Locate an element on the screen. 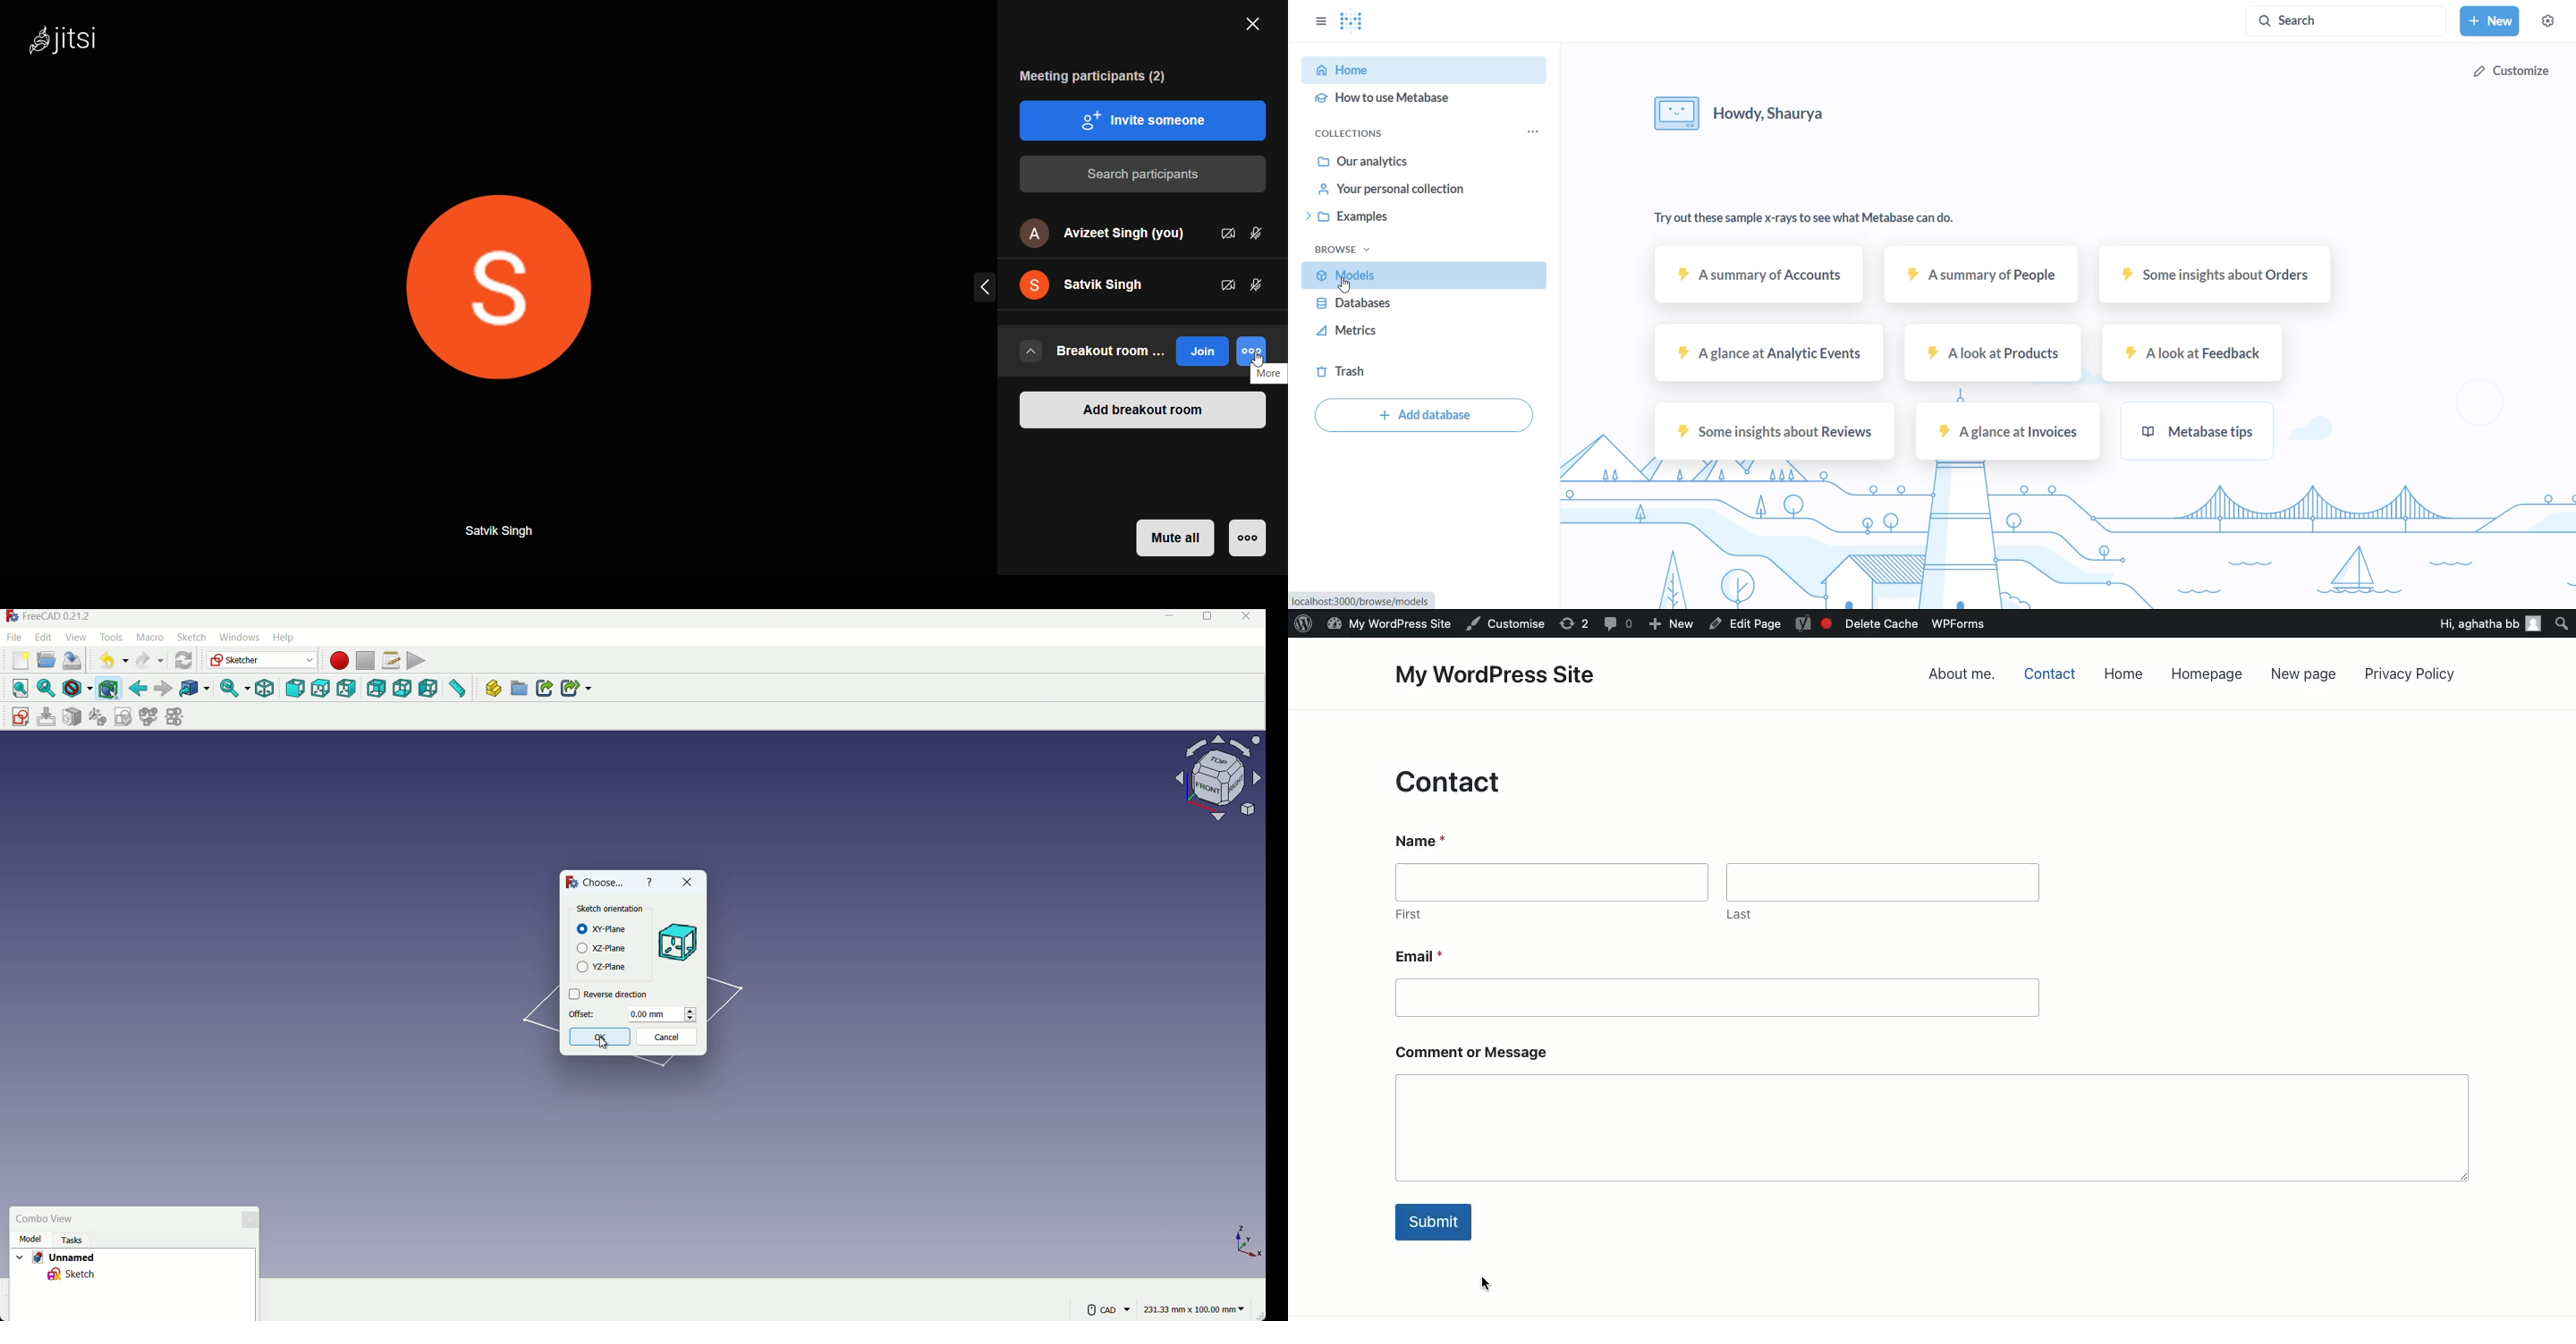 Image resolution: width=2576 pixels, height=1344 pixels. back is located at coordinates (138, 688).